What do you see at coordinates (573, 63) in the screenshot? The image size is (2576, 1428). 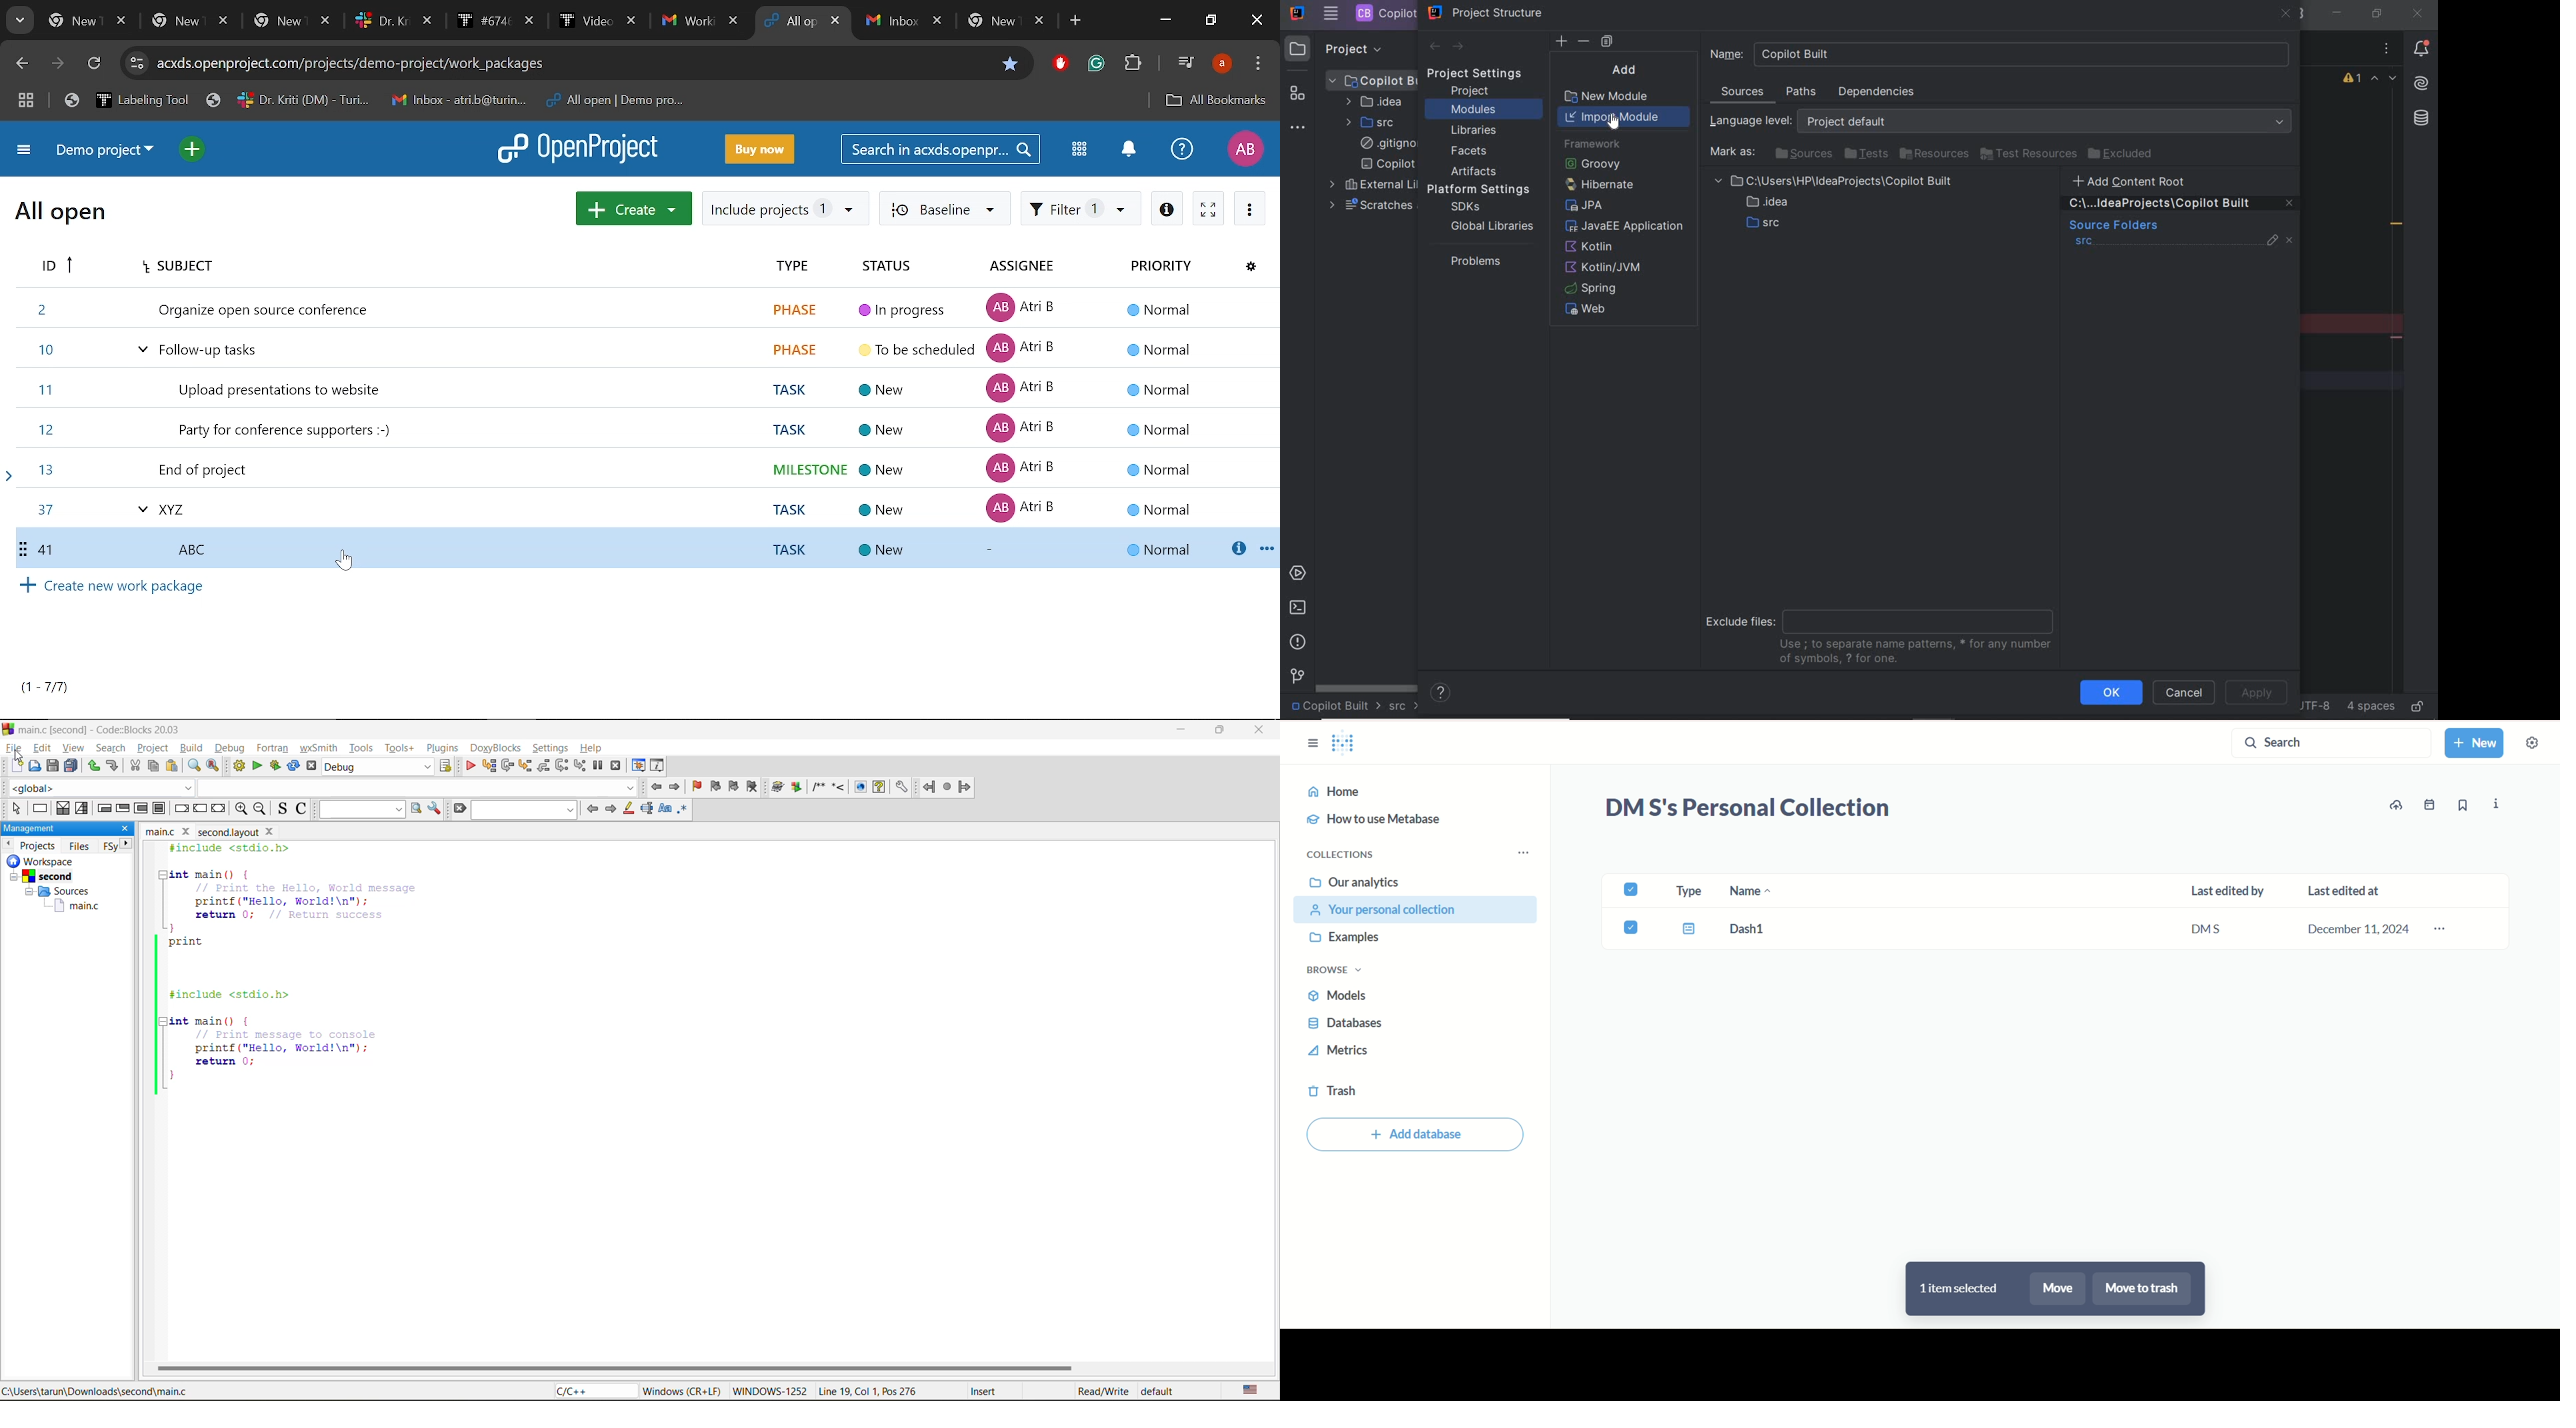 I see `Cite address` at bounding box center [573, 63].